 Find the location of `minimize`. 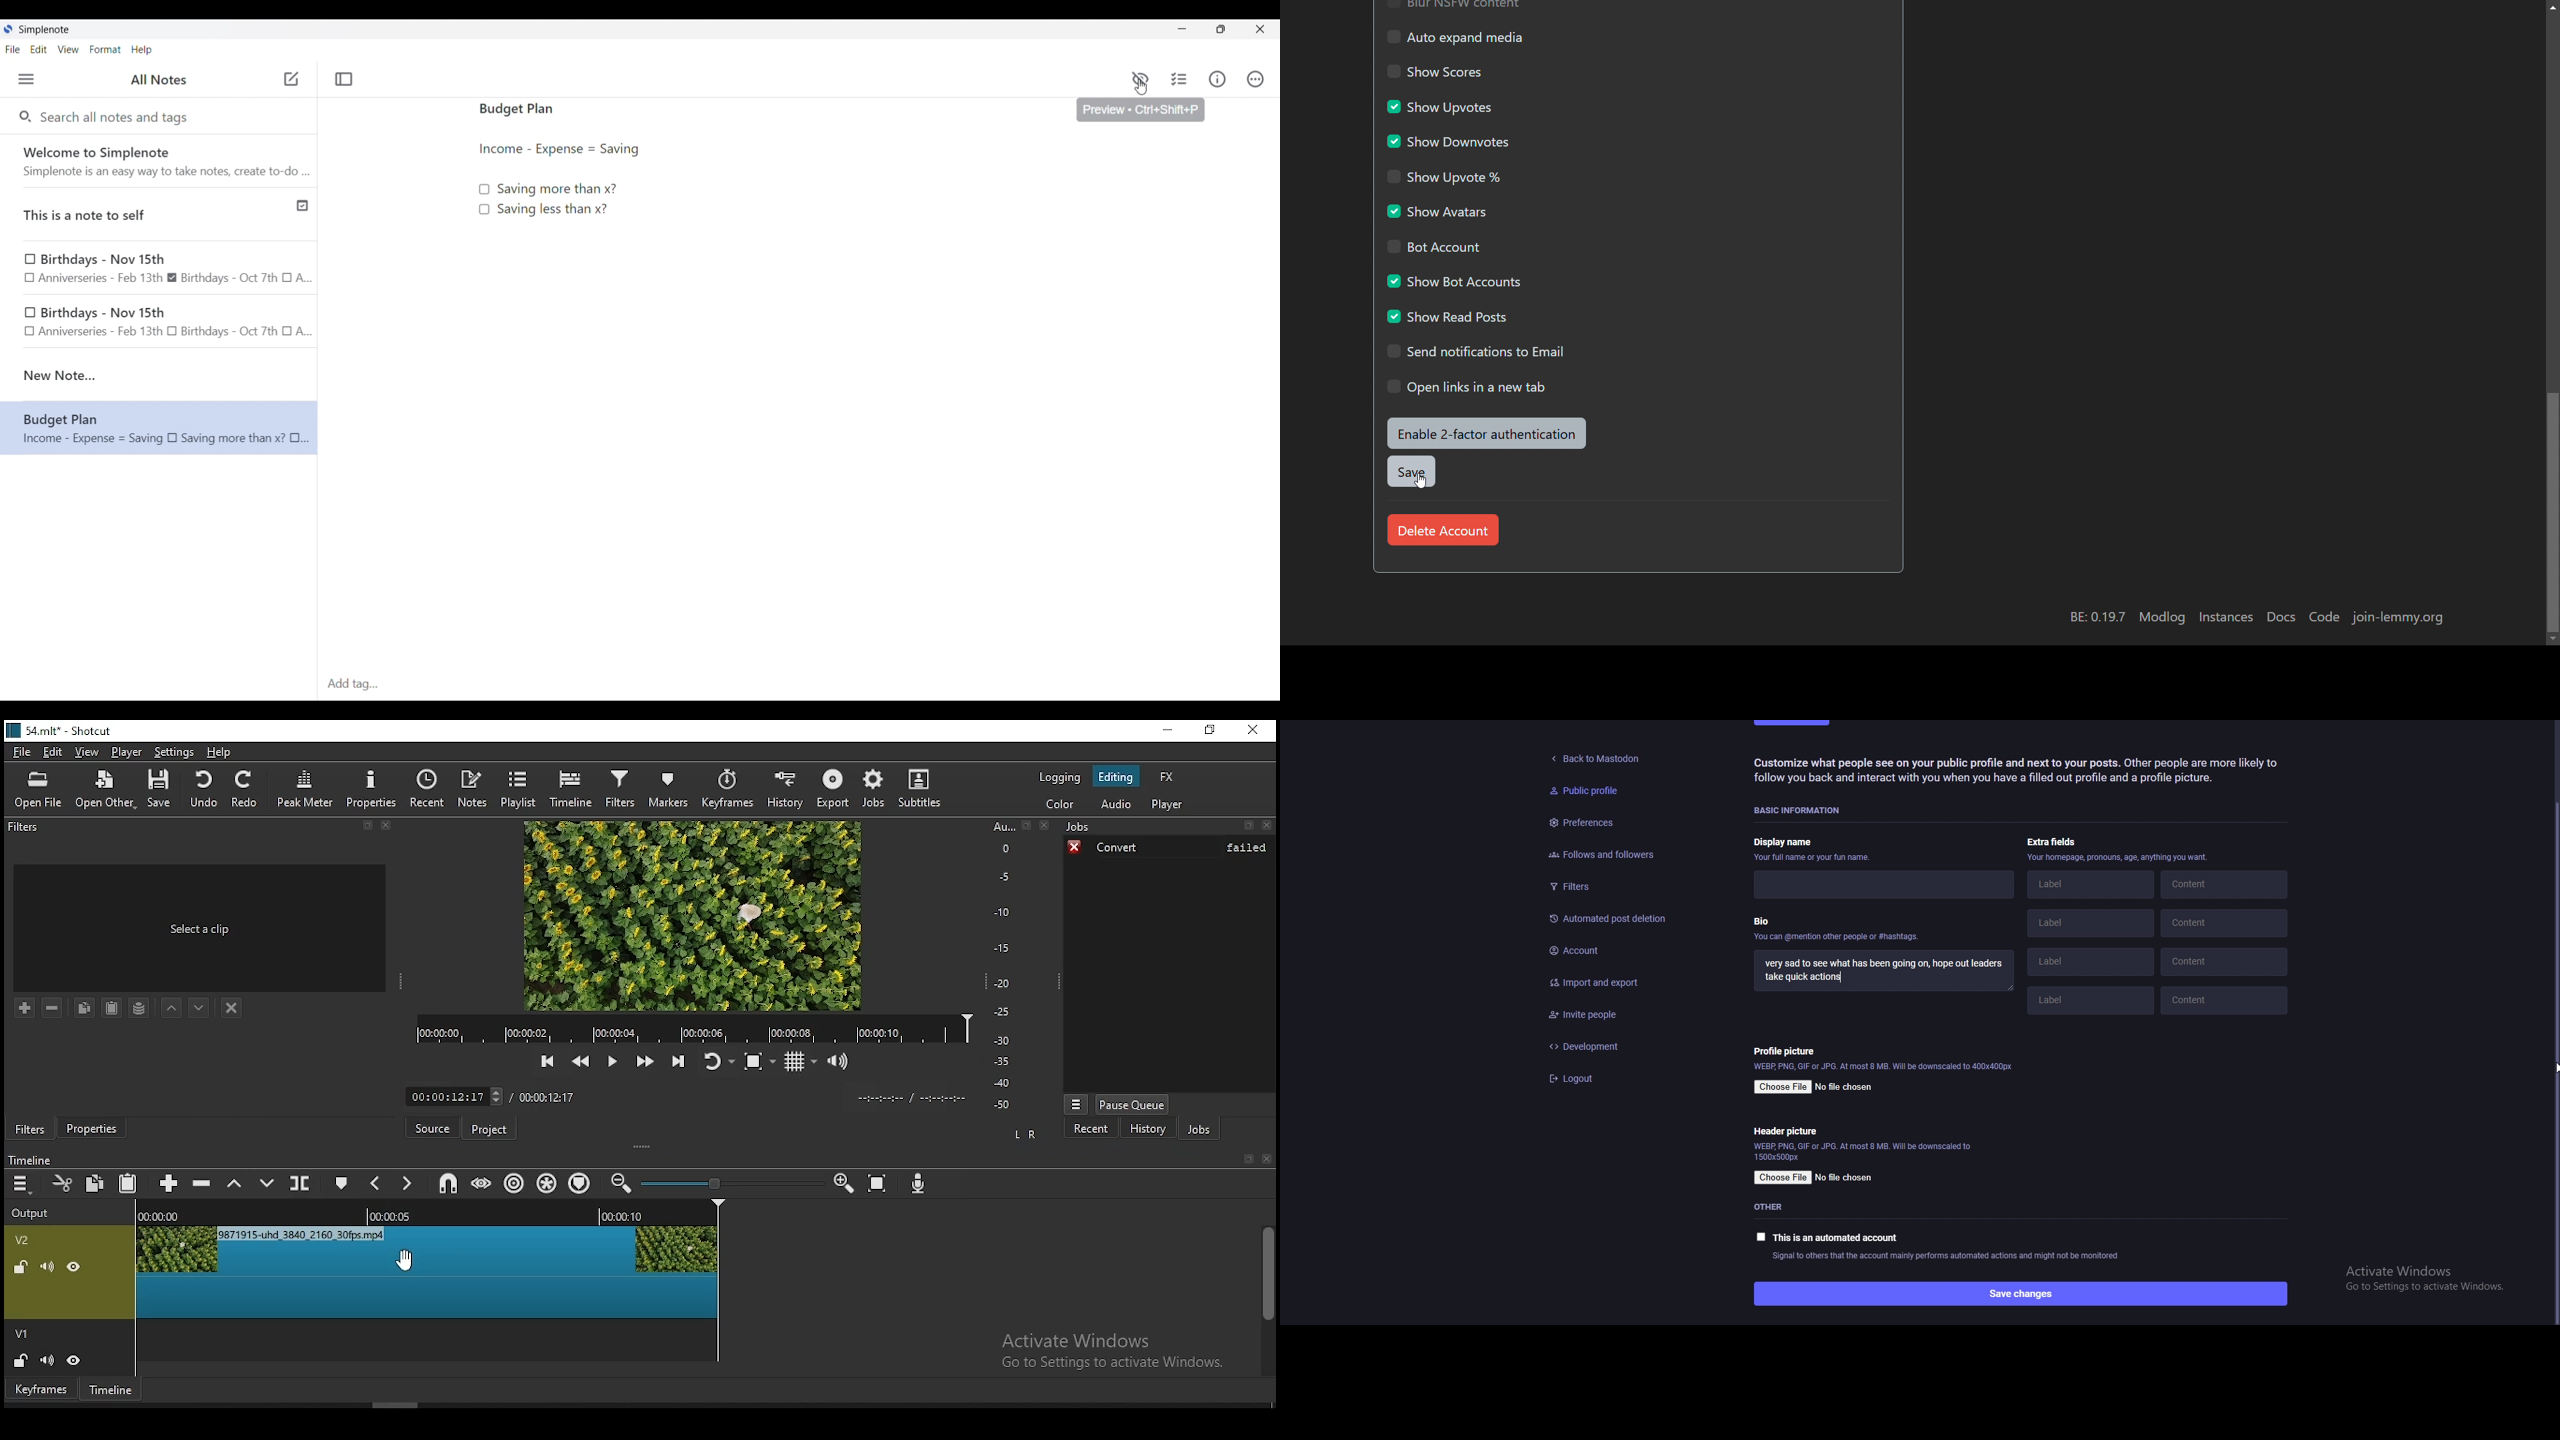

minimize is located at coordinates (1163, 730).